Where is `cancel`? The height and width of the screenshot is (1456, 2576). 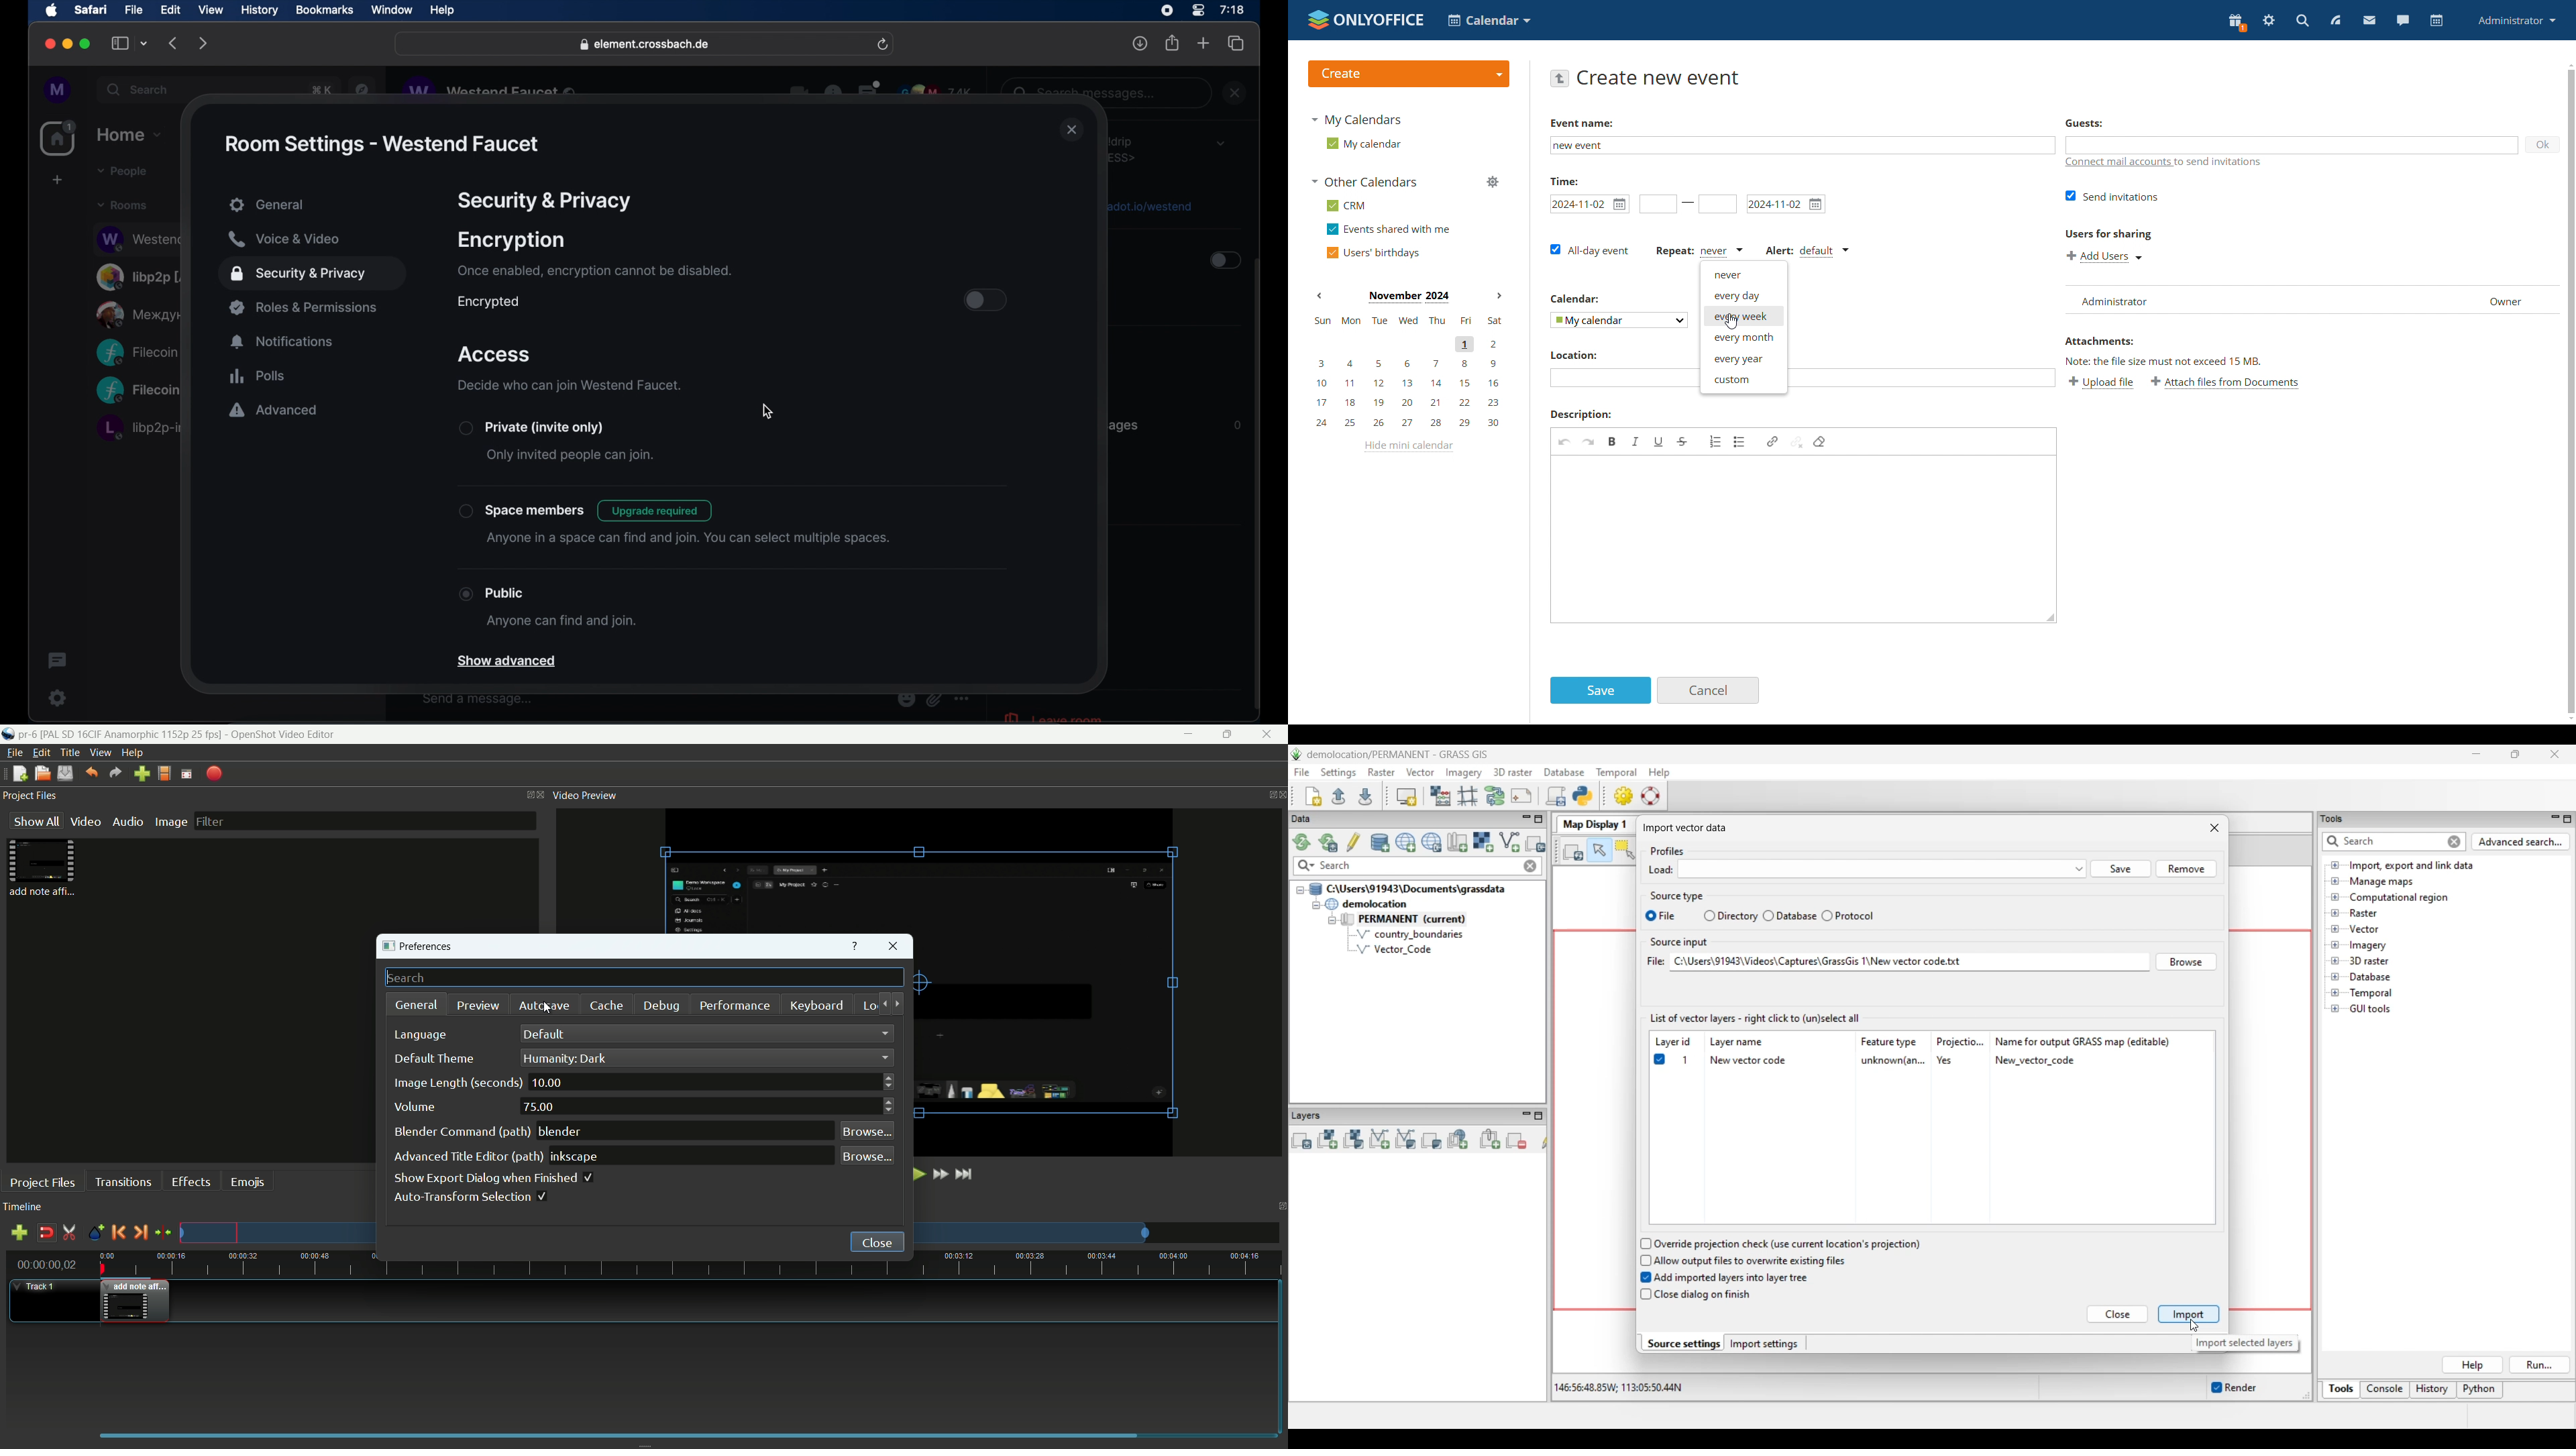 cancel is located at coordinates (1709, 690).